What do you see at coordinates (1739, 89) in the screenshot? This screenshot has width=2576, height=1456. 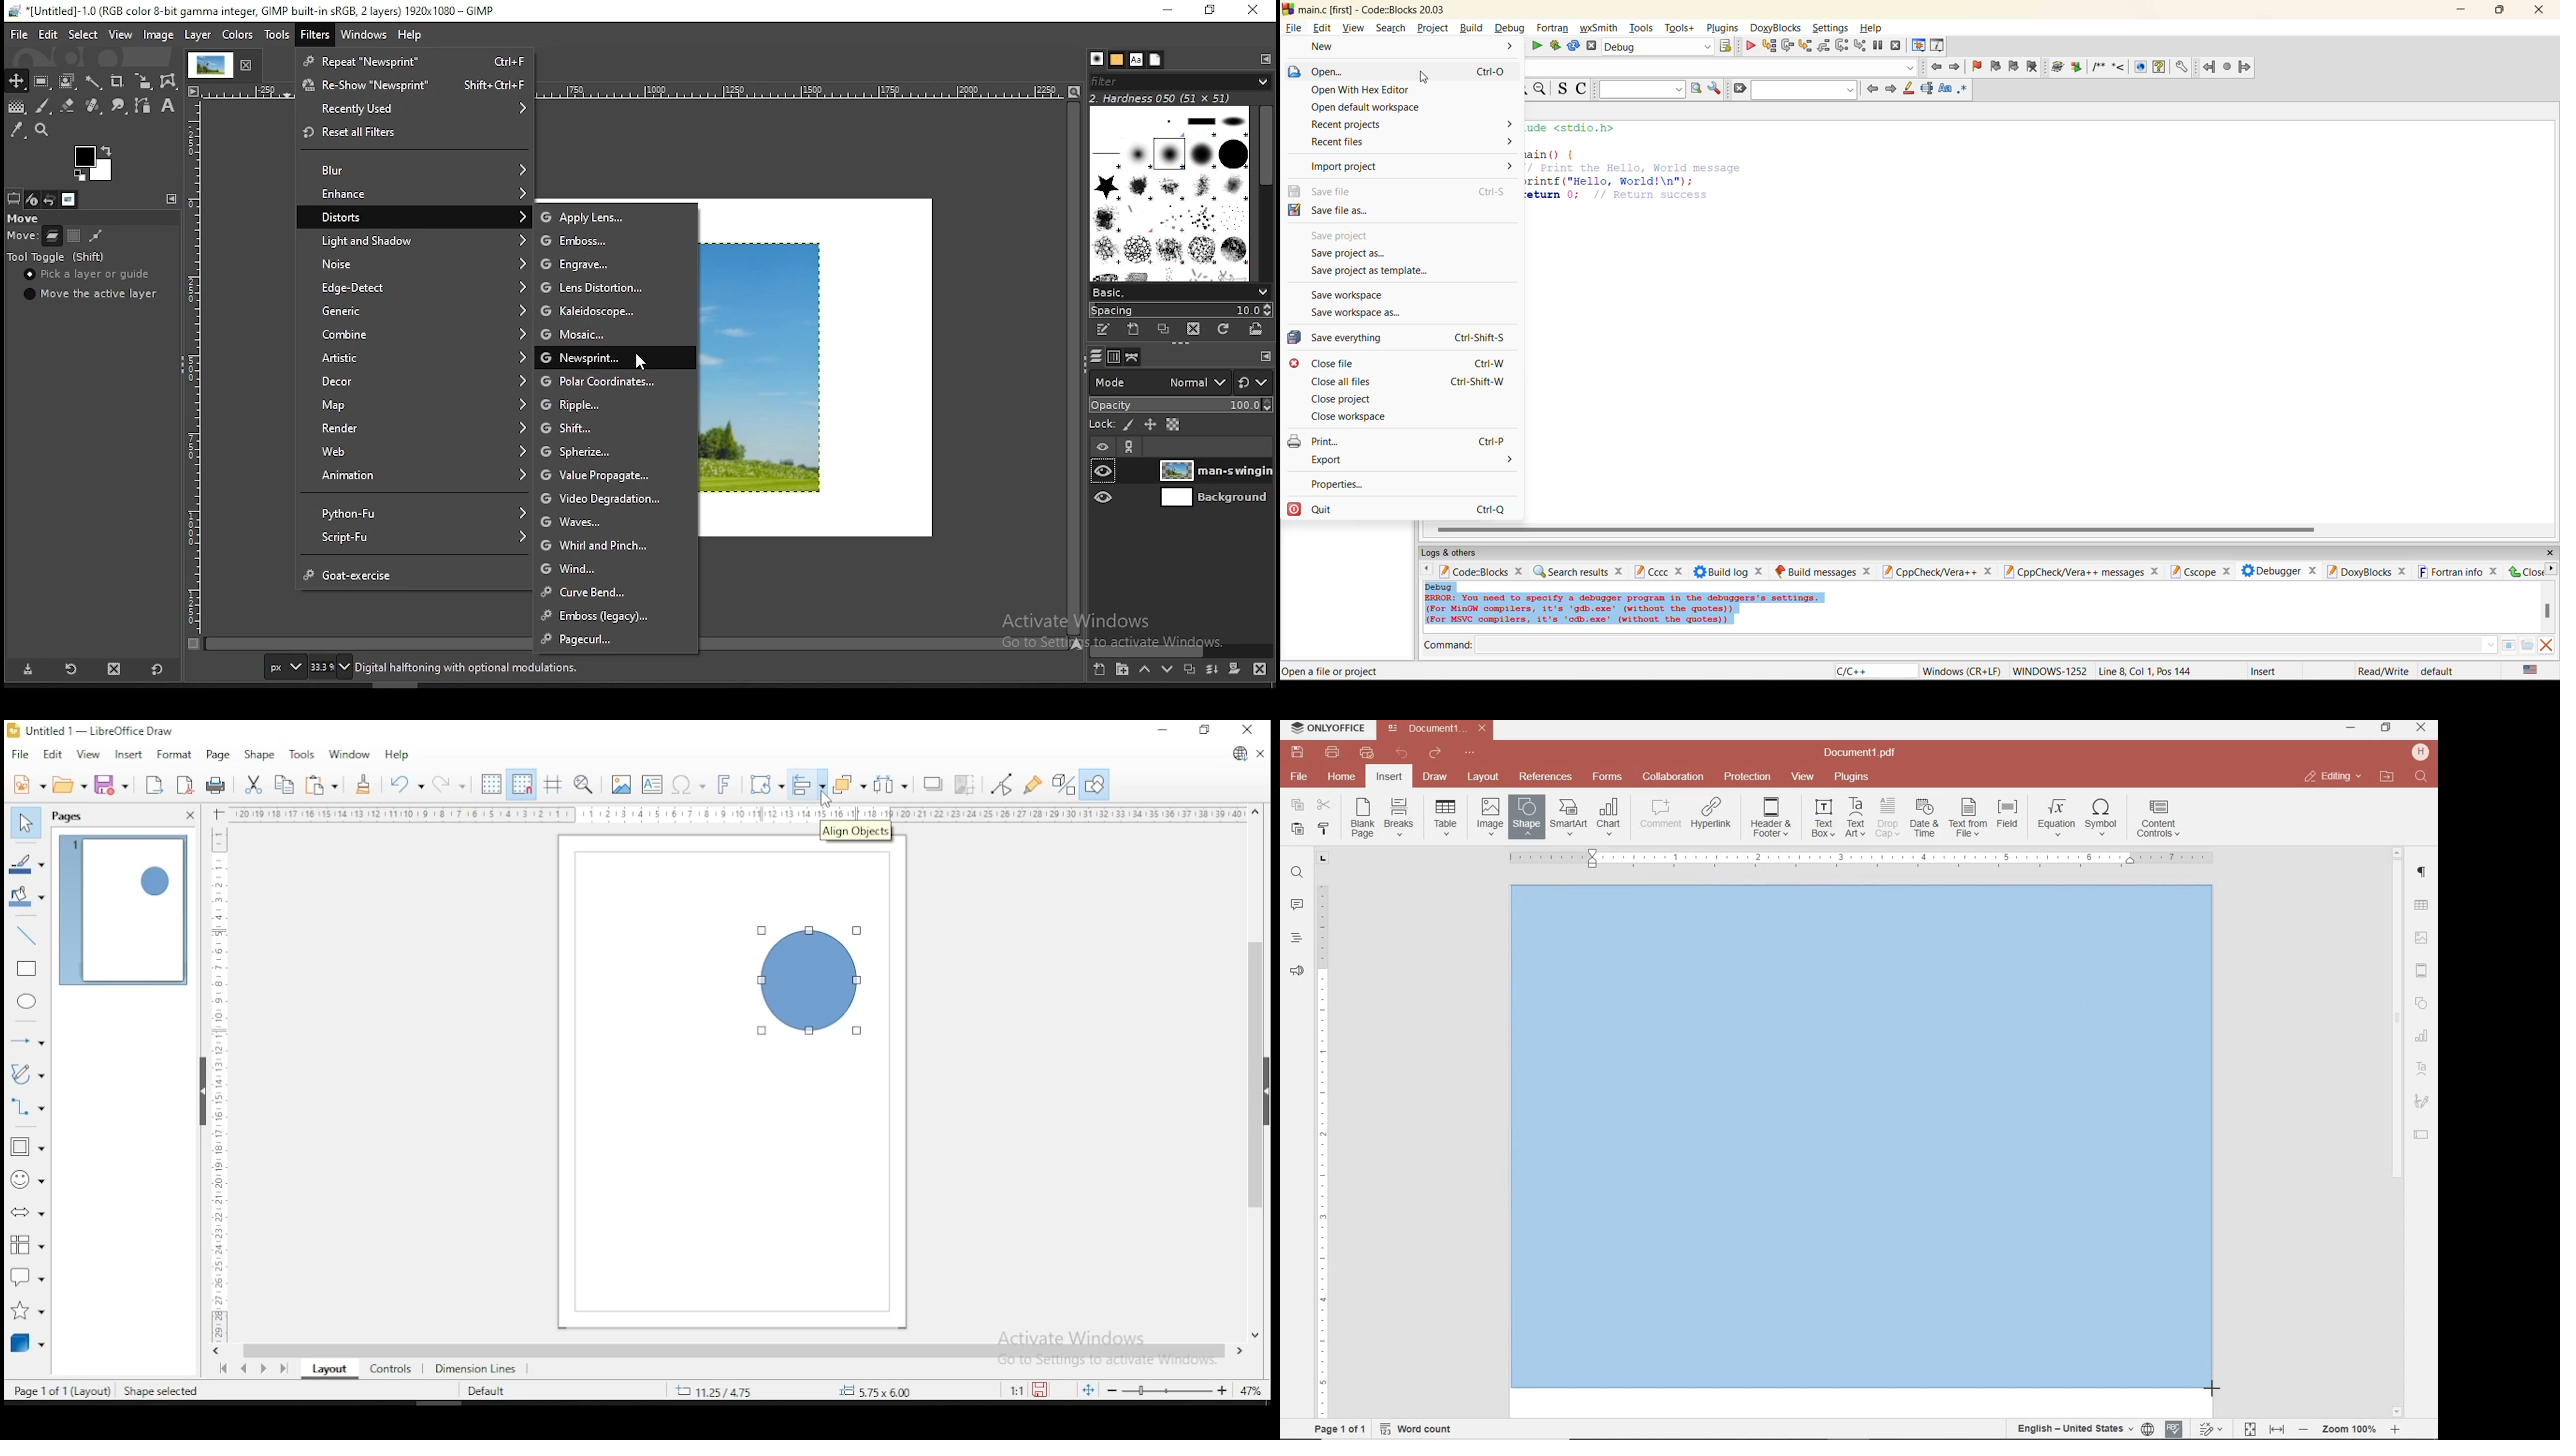 I see `clear` at bounding box center [1739, 89].